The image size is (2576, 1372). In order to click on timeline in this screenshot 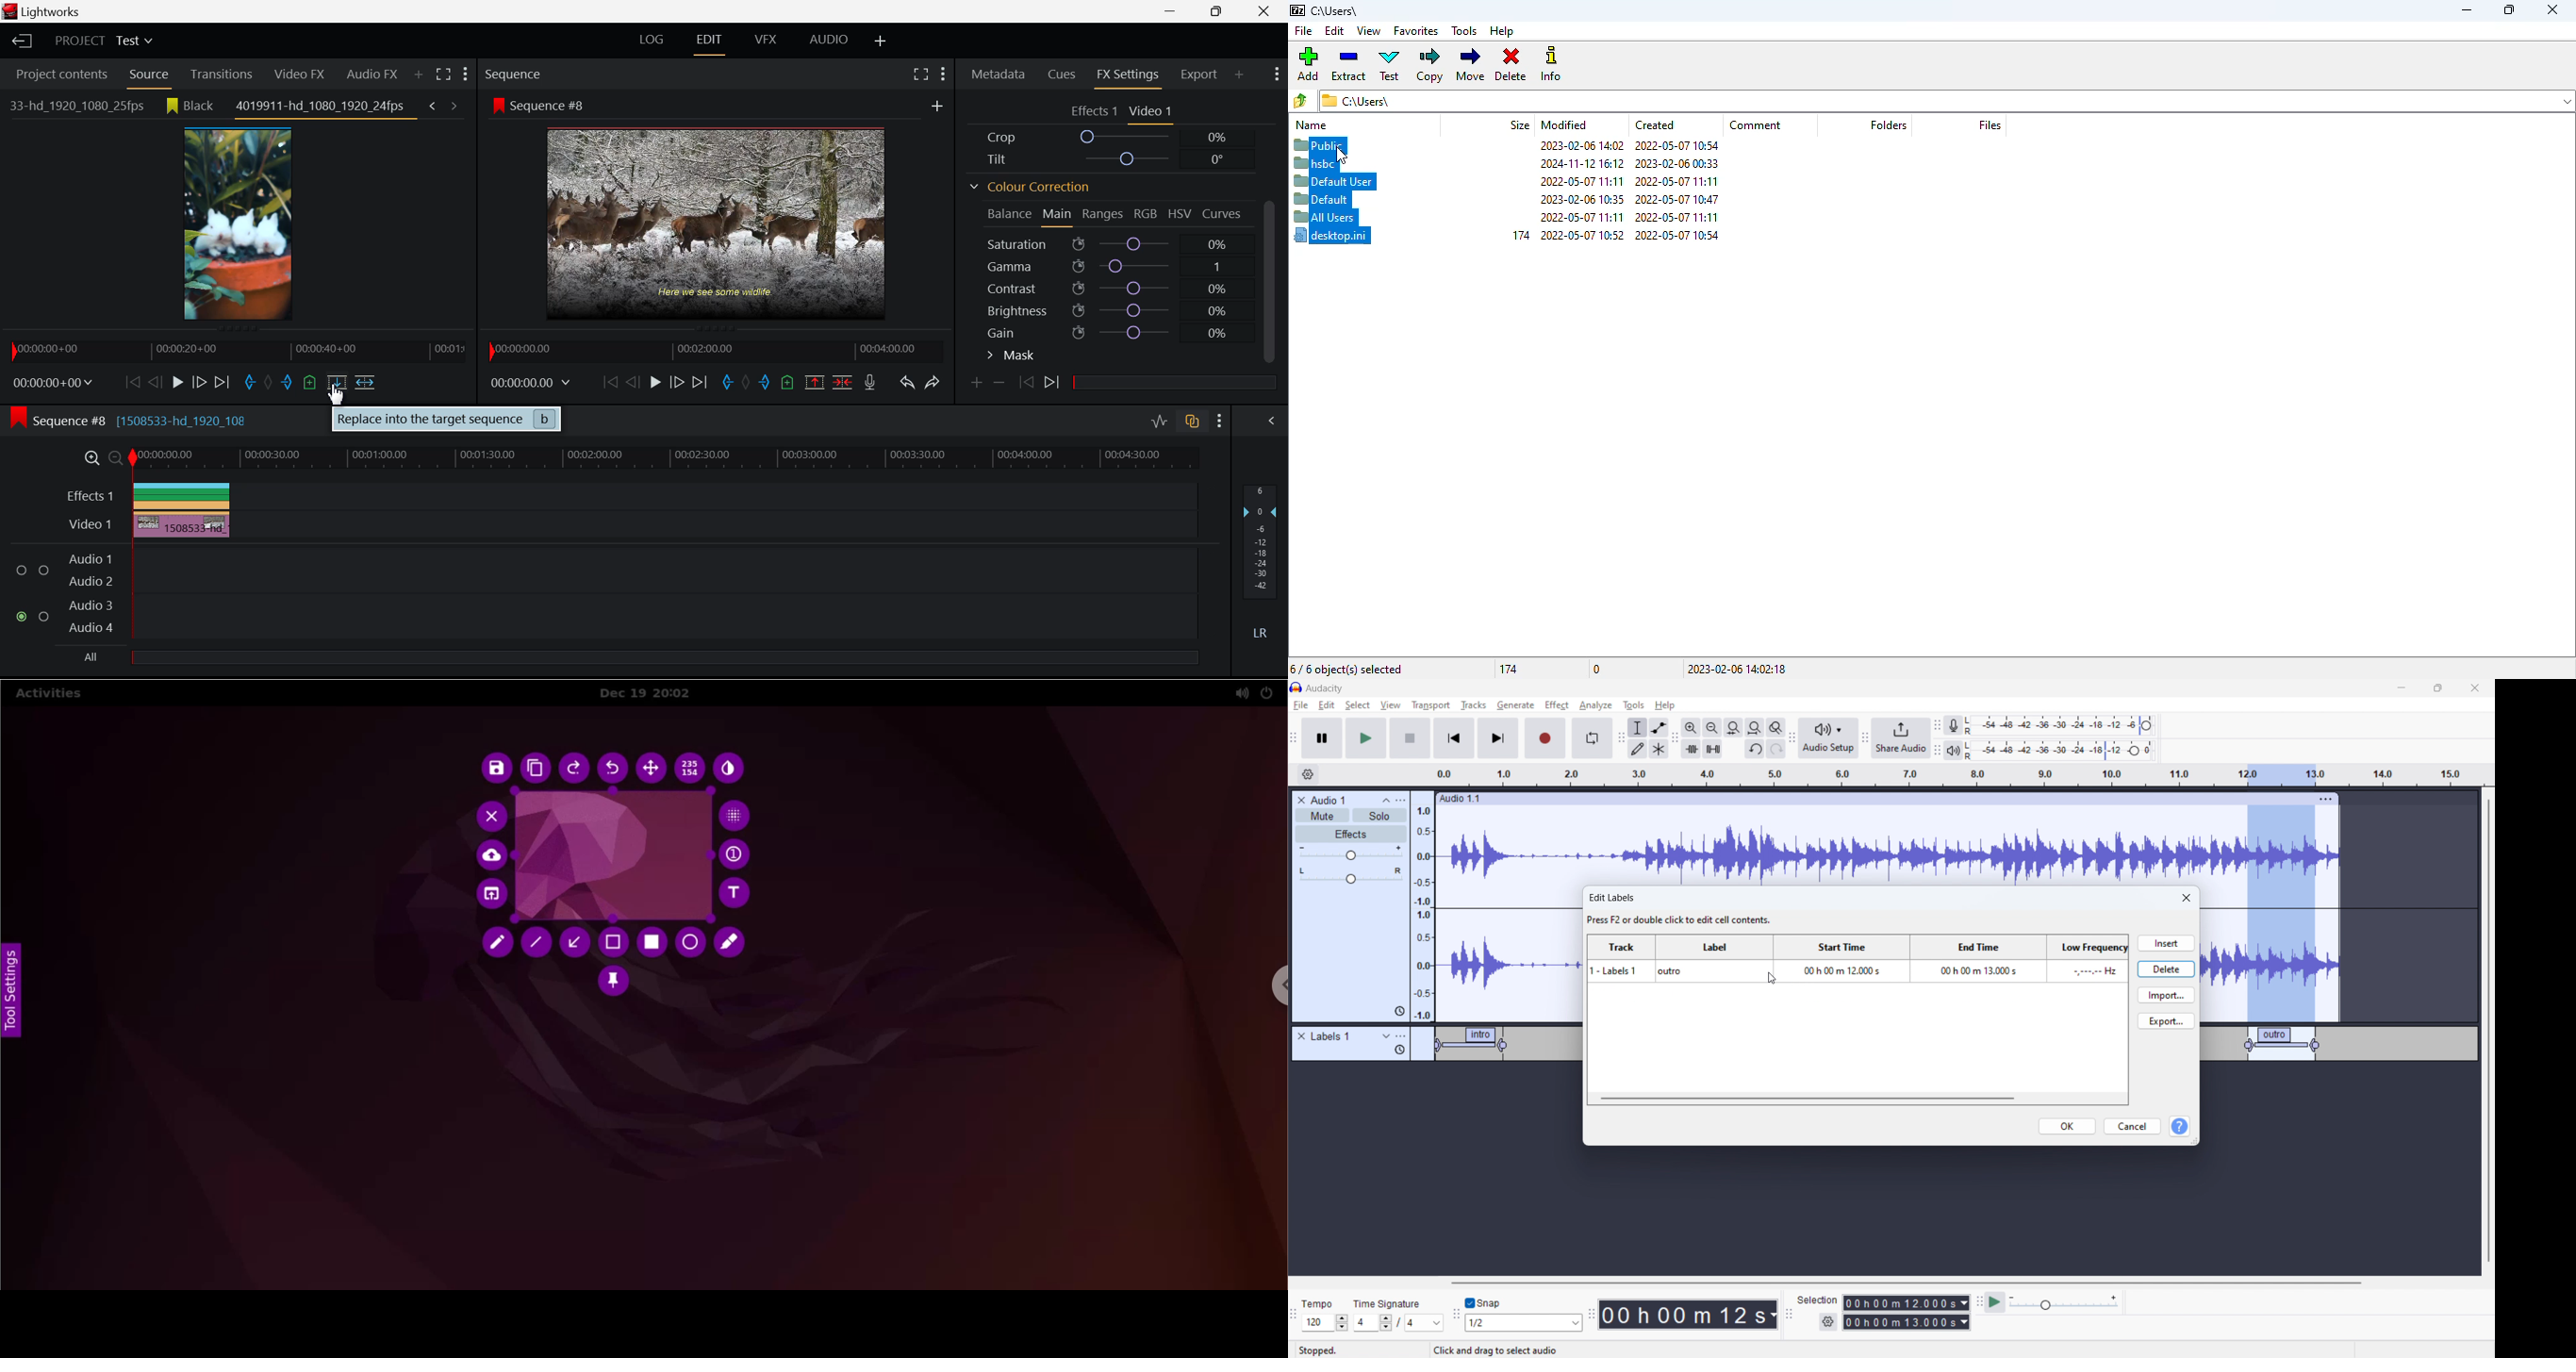, I will do `click(1983, 775)`.